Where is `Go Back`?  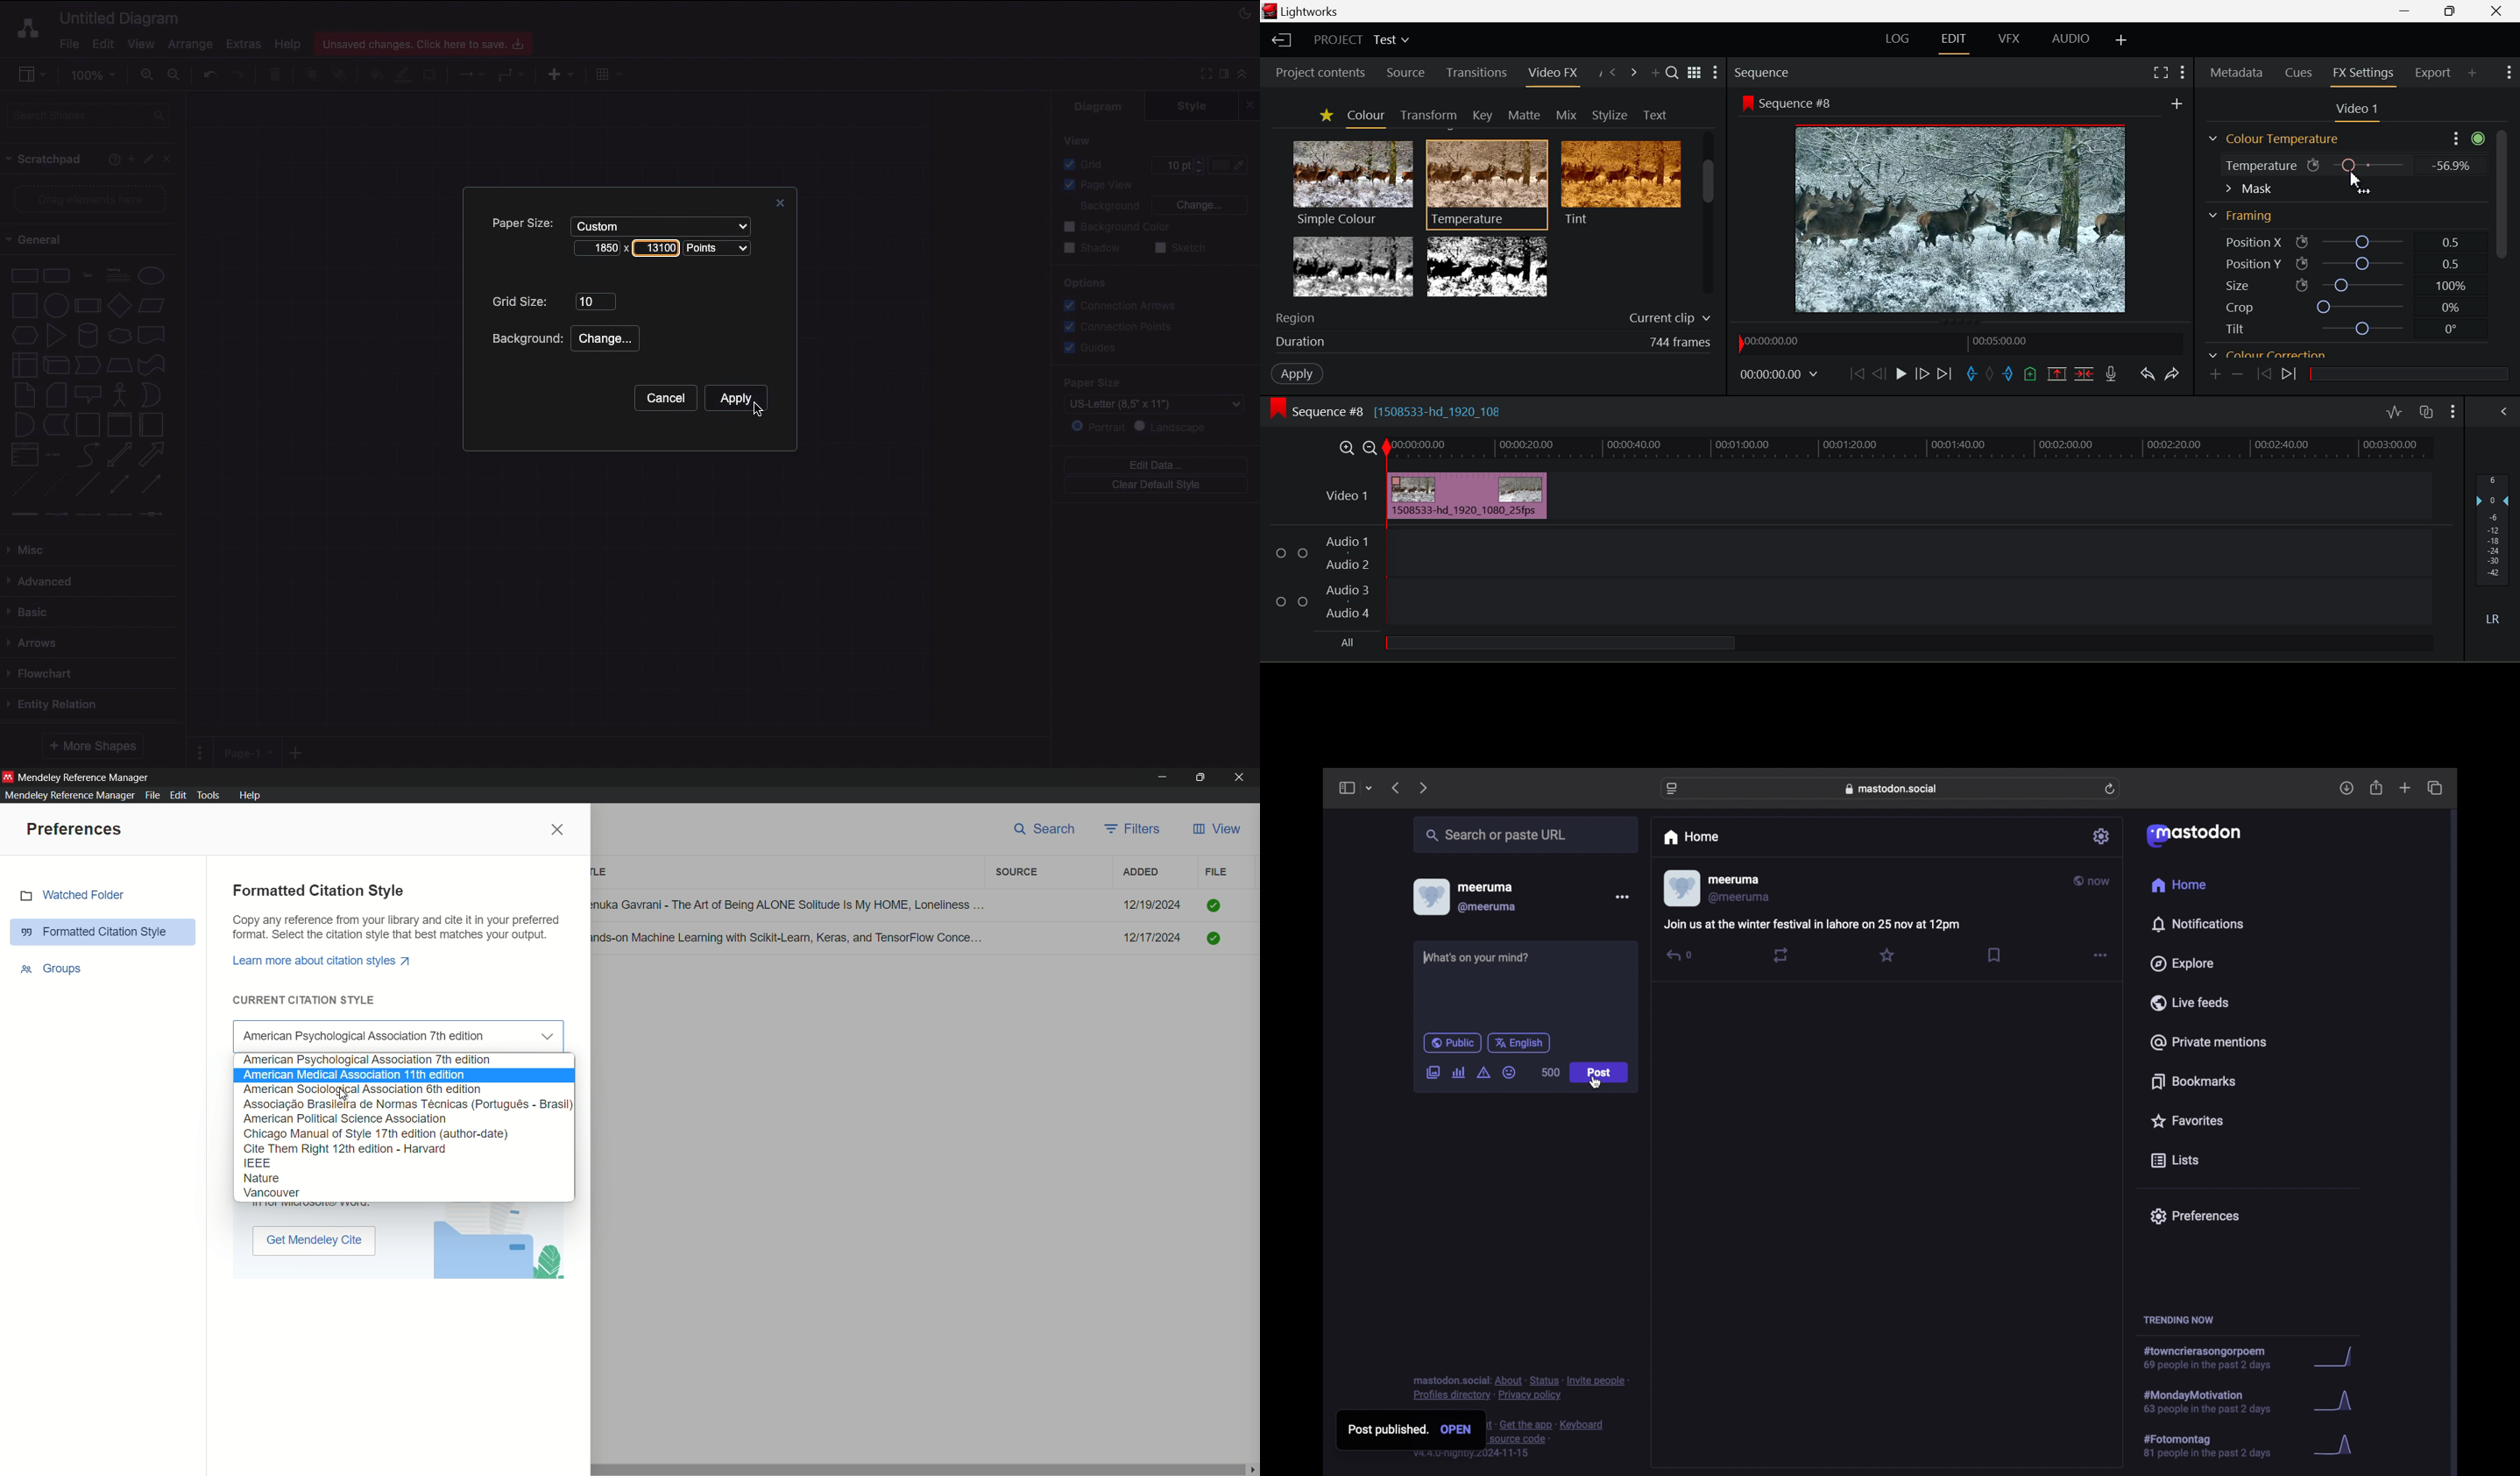 Go Back is located at coordinates (1879, 374).